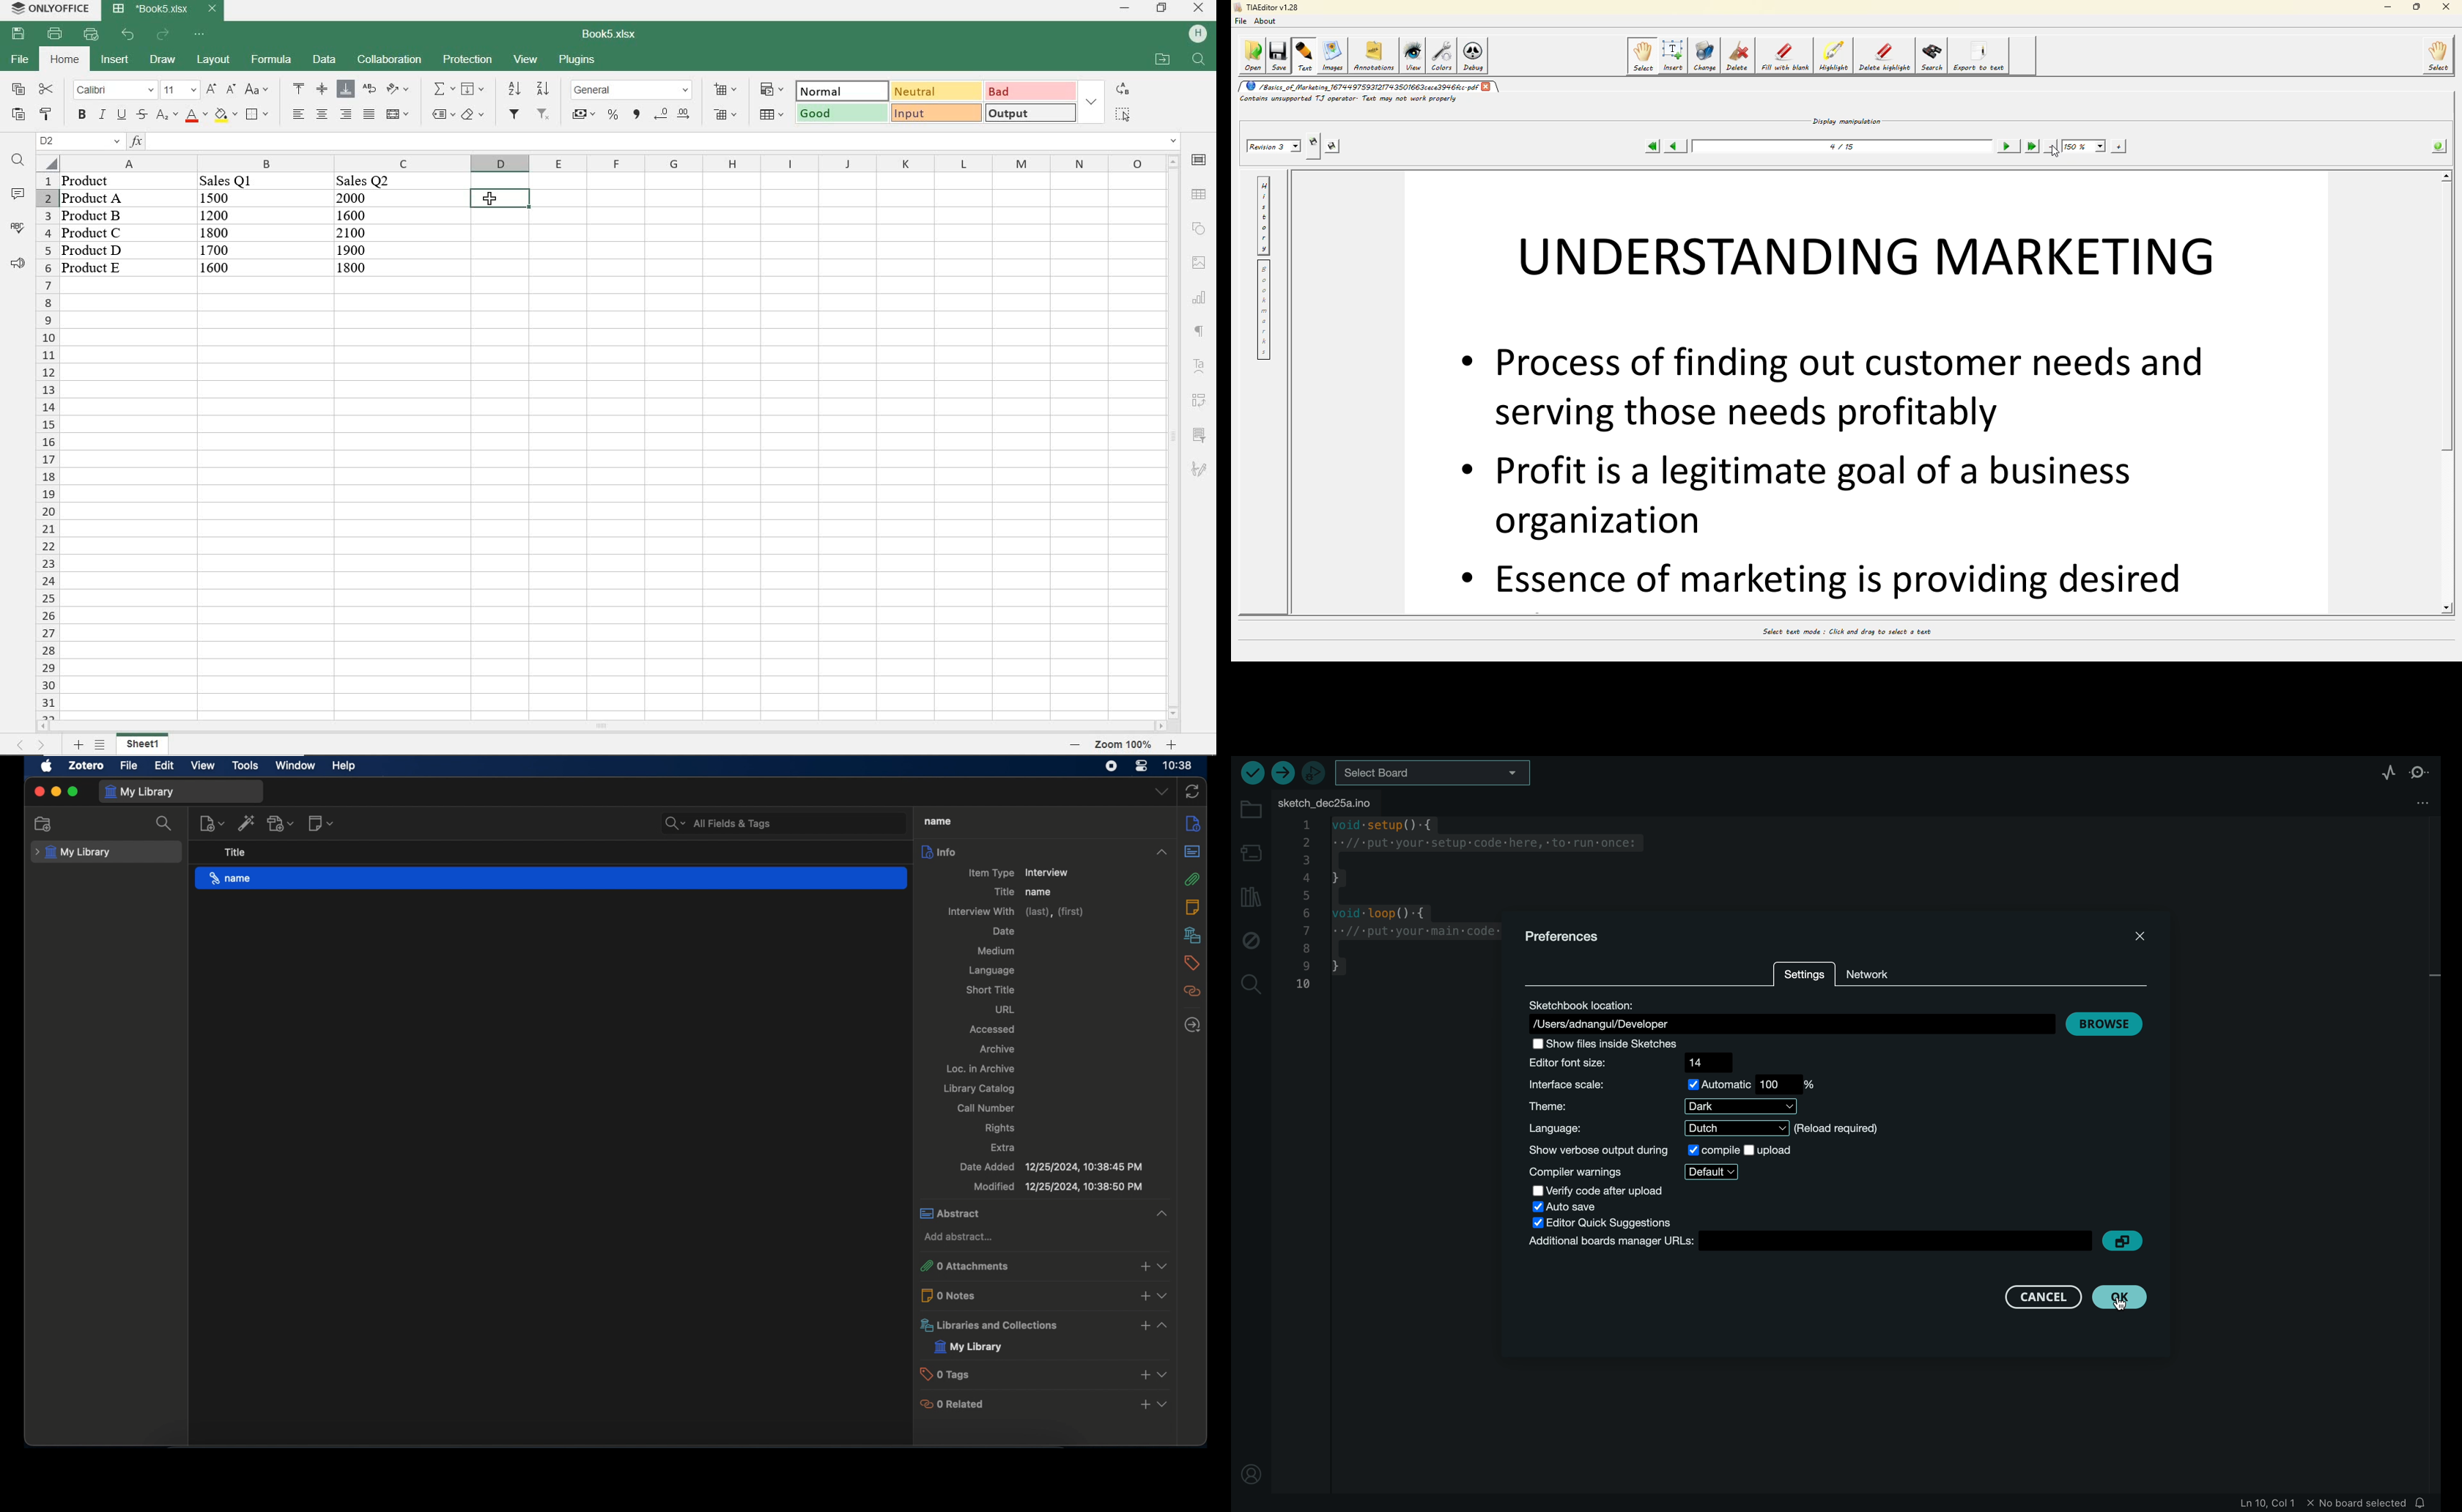 The height and width of the screenshot is (1512, 2464). Describe the element at coordinates (1007, 1010) in the screenshot. I see `url` at that location.